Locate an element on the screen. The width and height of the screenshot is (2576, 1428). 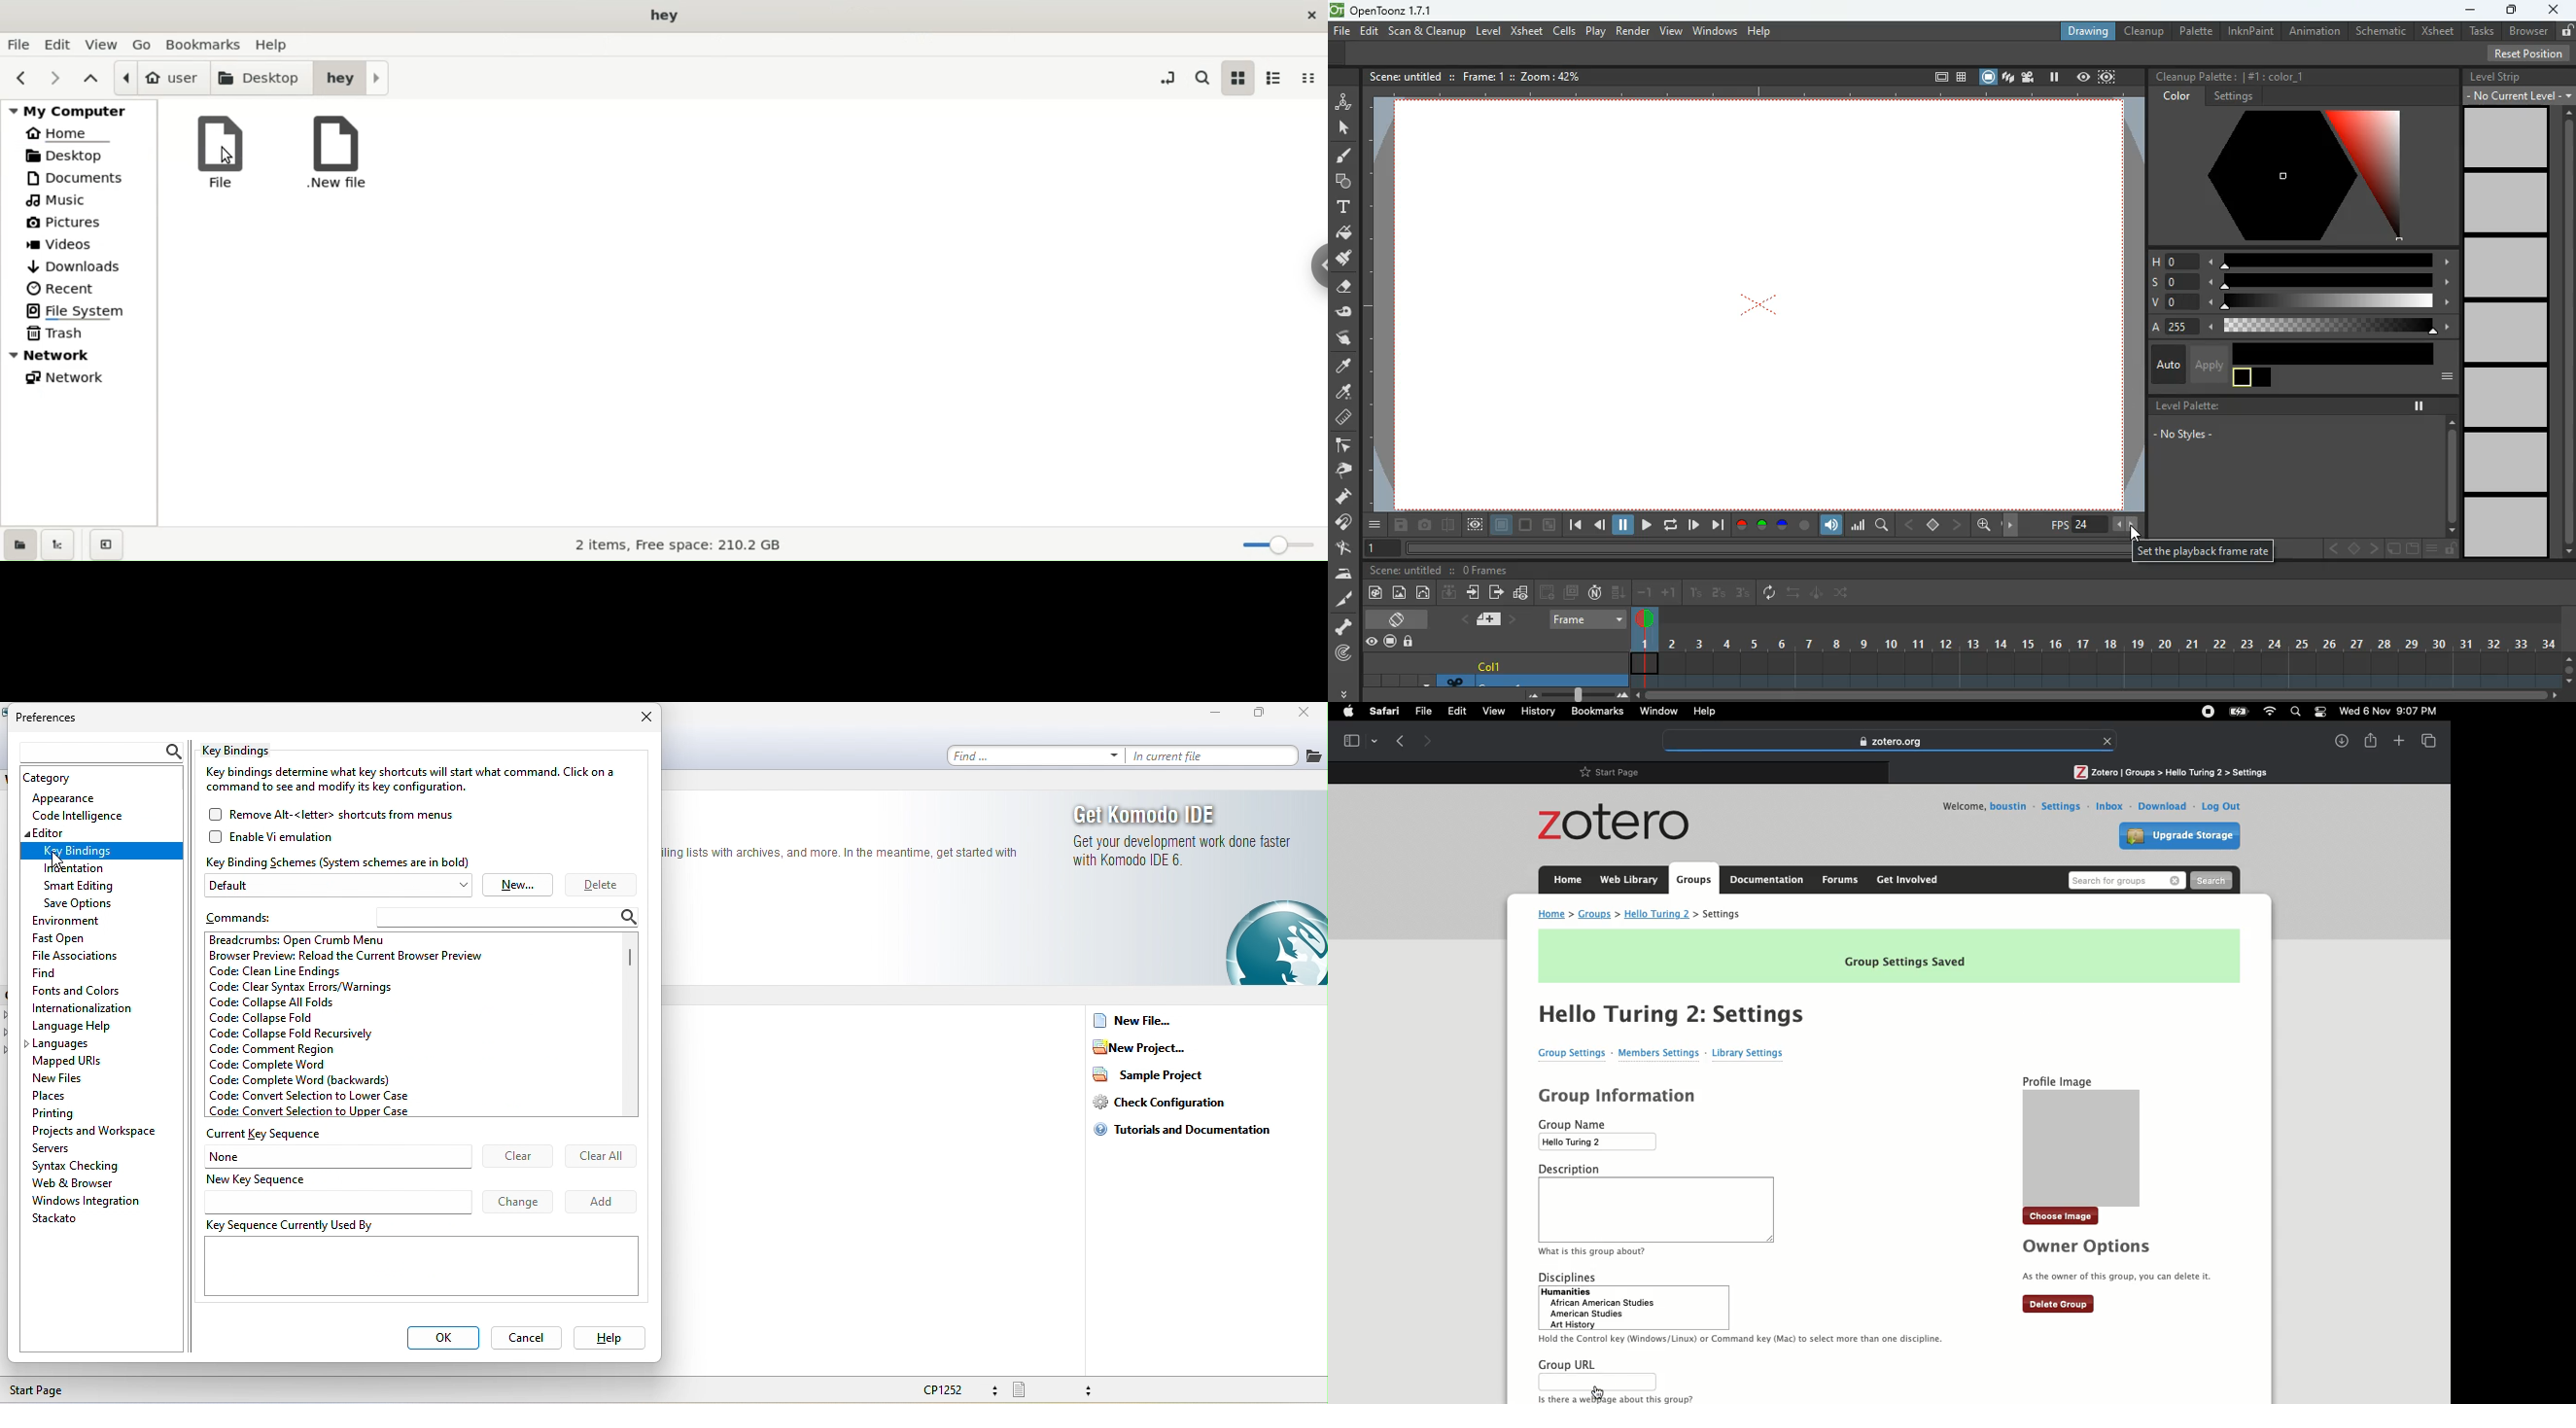
Path is located at coordinates (2170, 770).